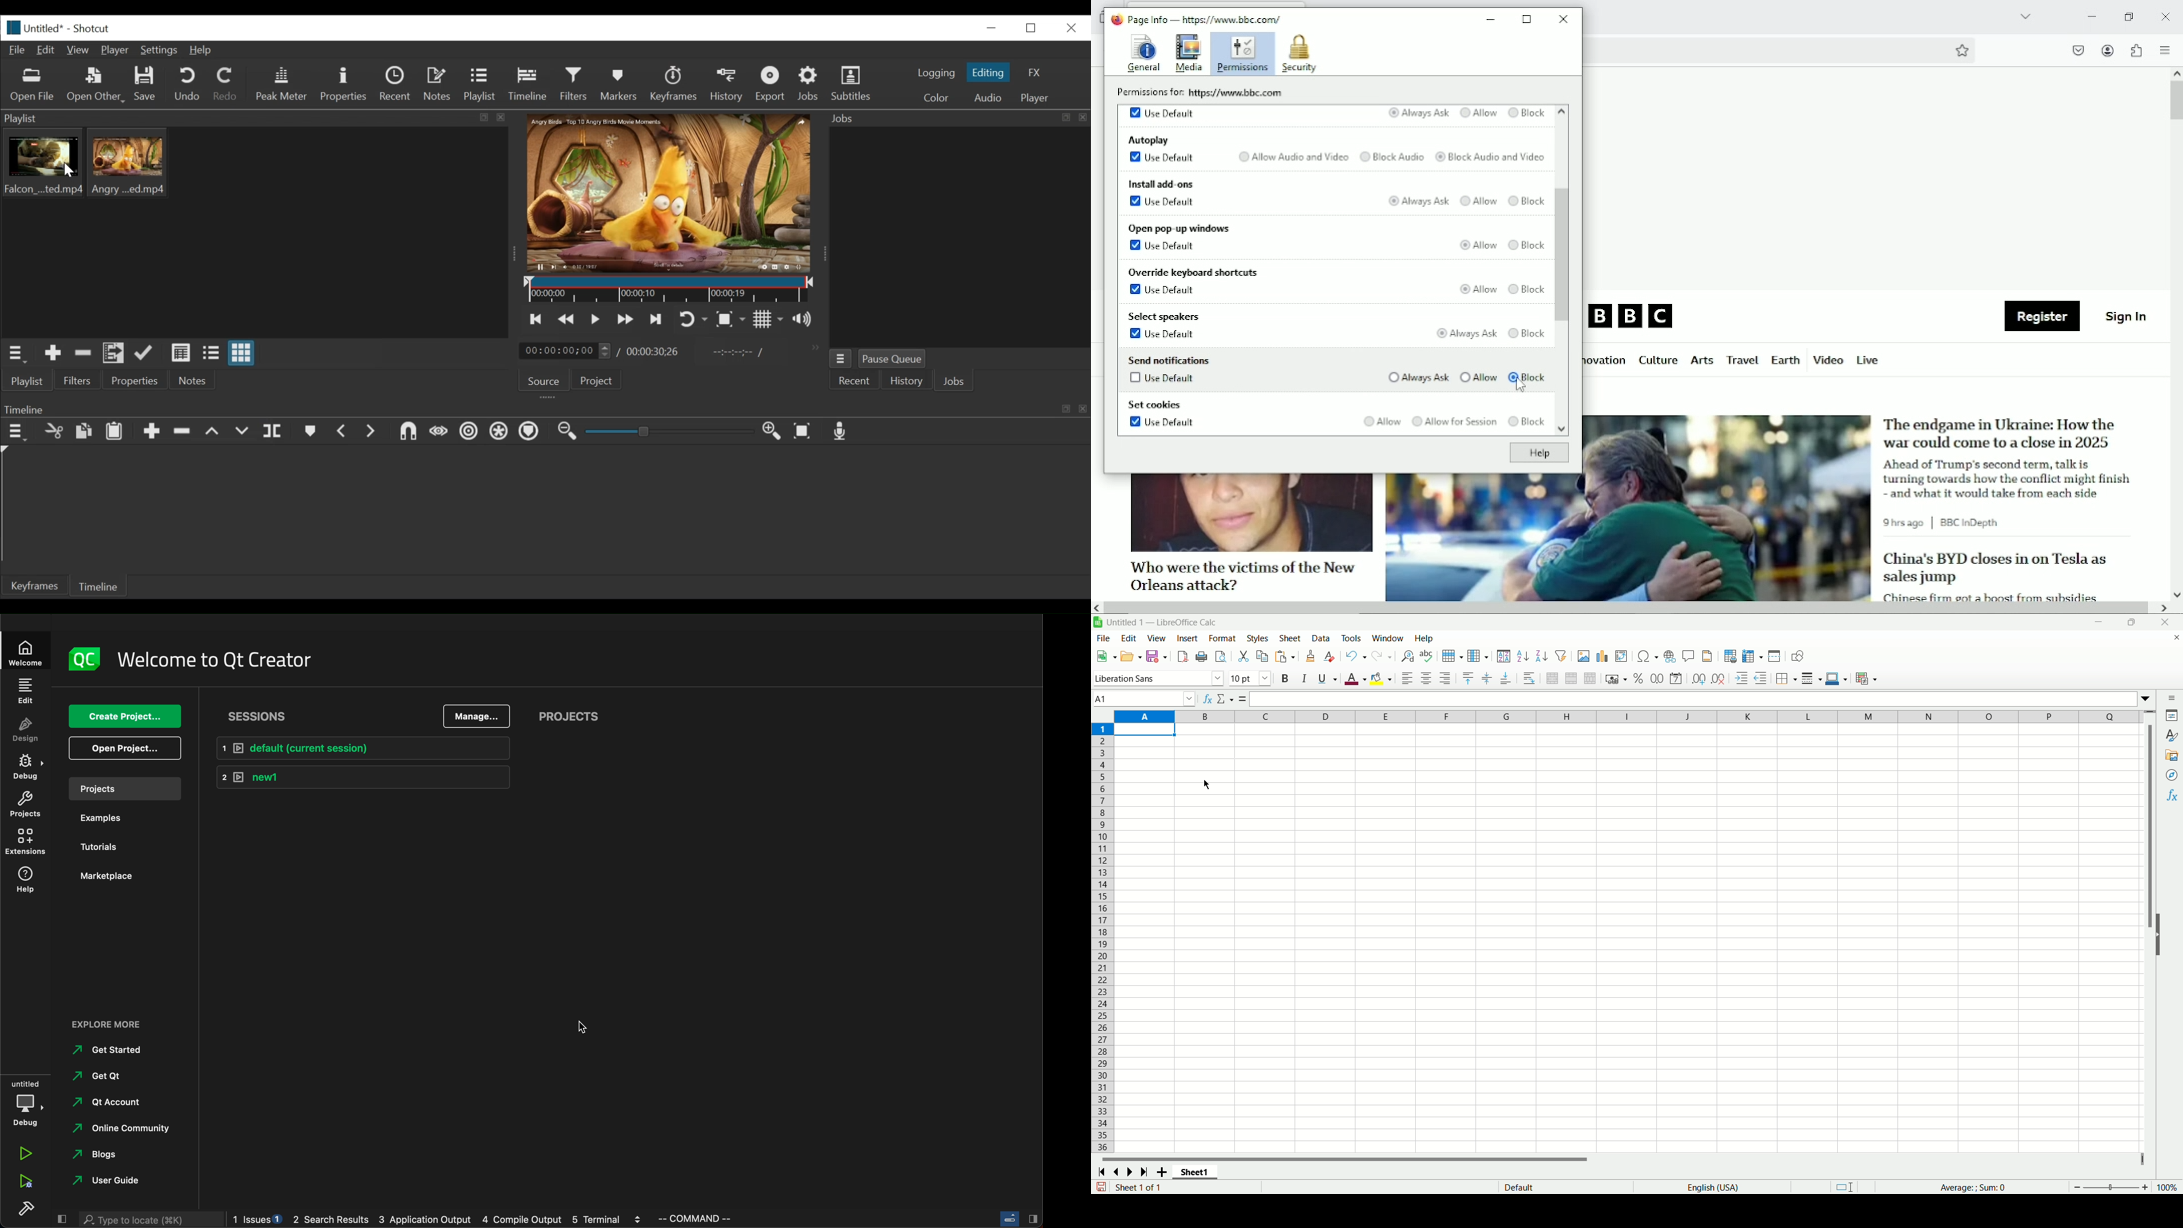 Image resolution: width=2184 pixels, height=1232 pixels. I want to click on debug, so click(26, 1101).